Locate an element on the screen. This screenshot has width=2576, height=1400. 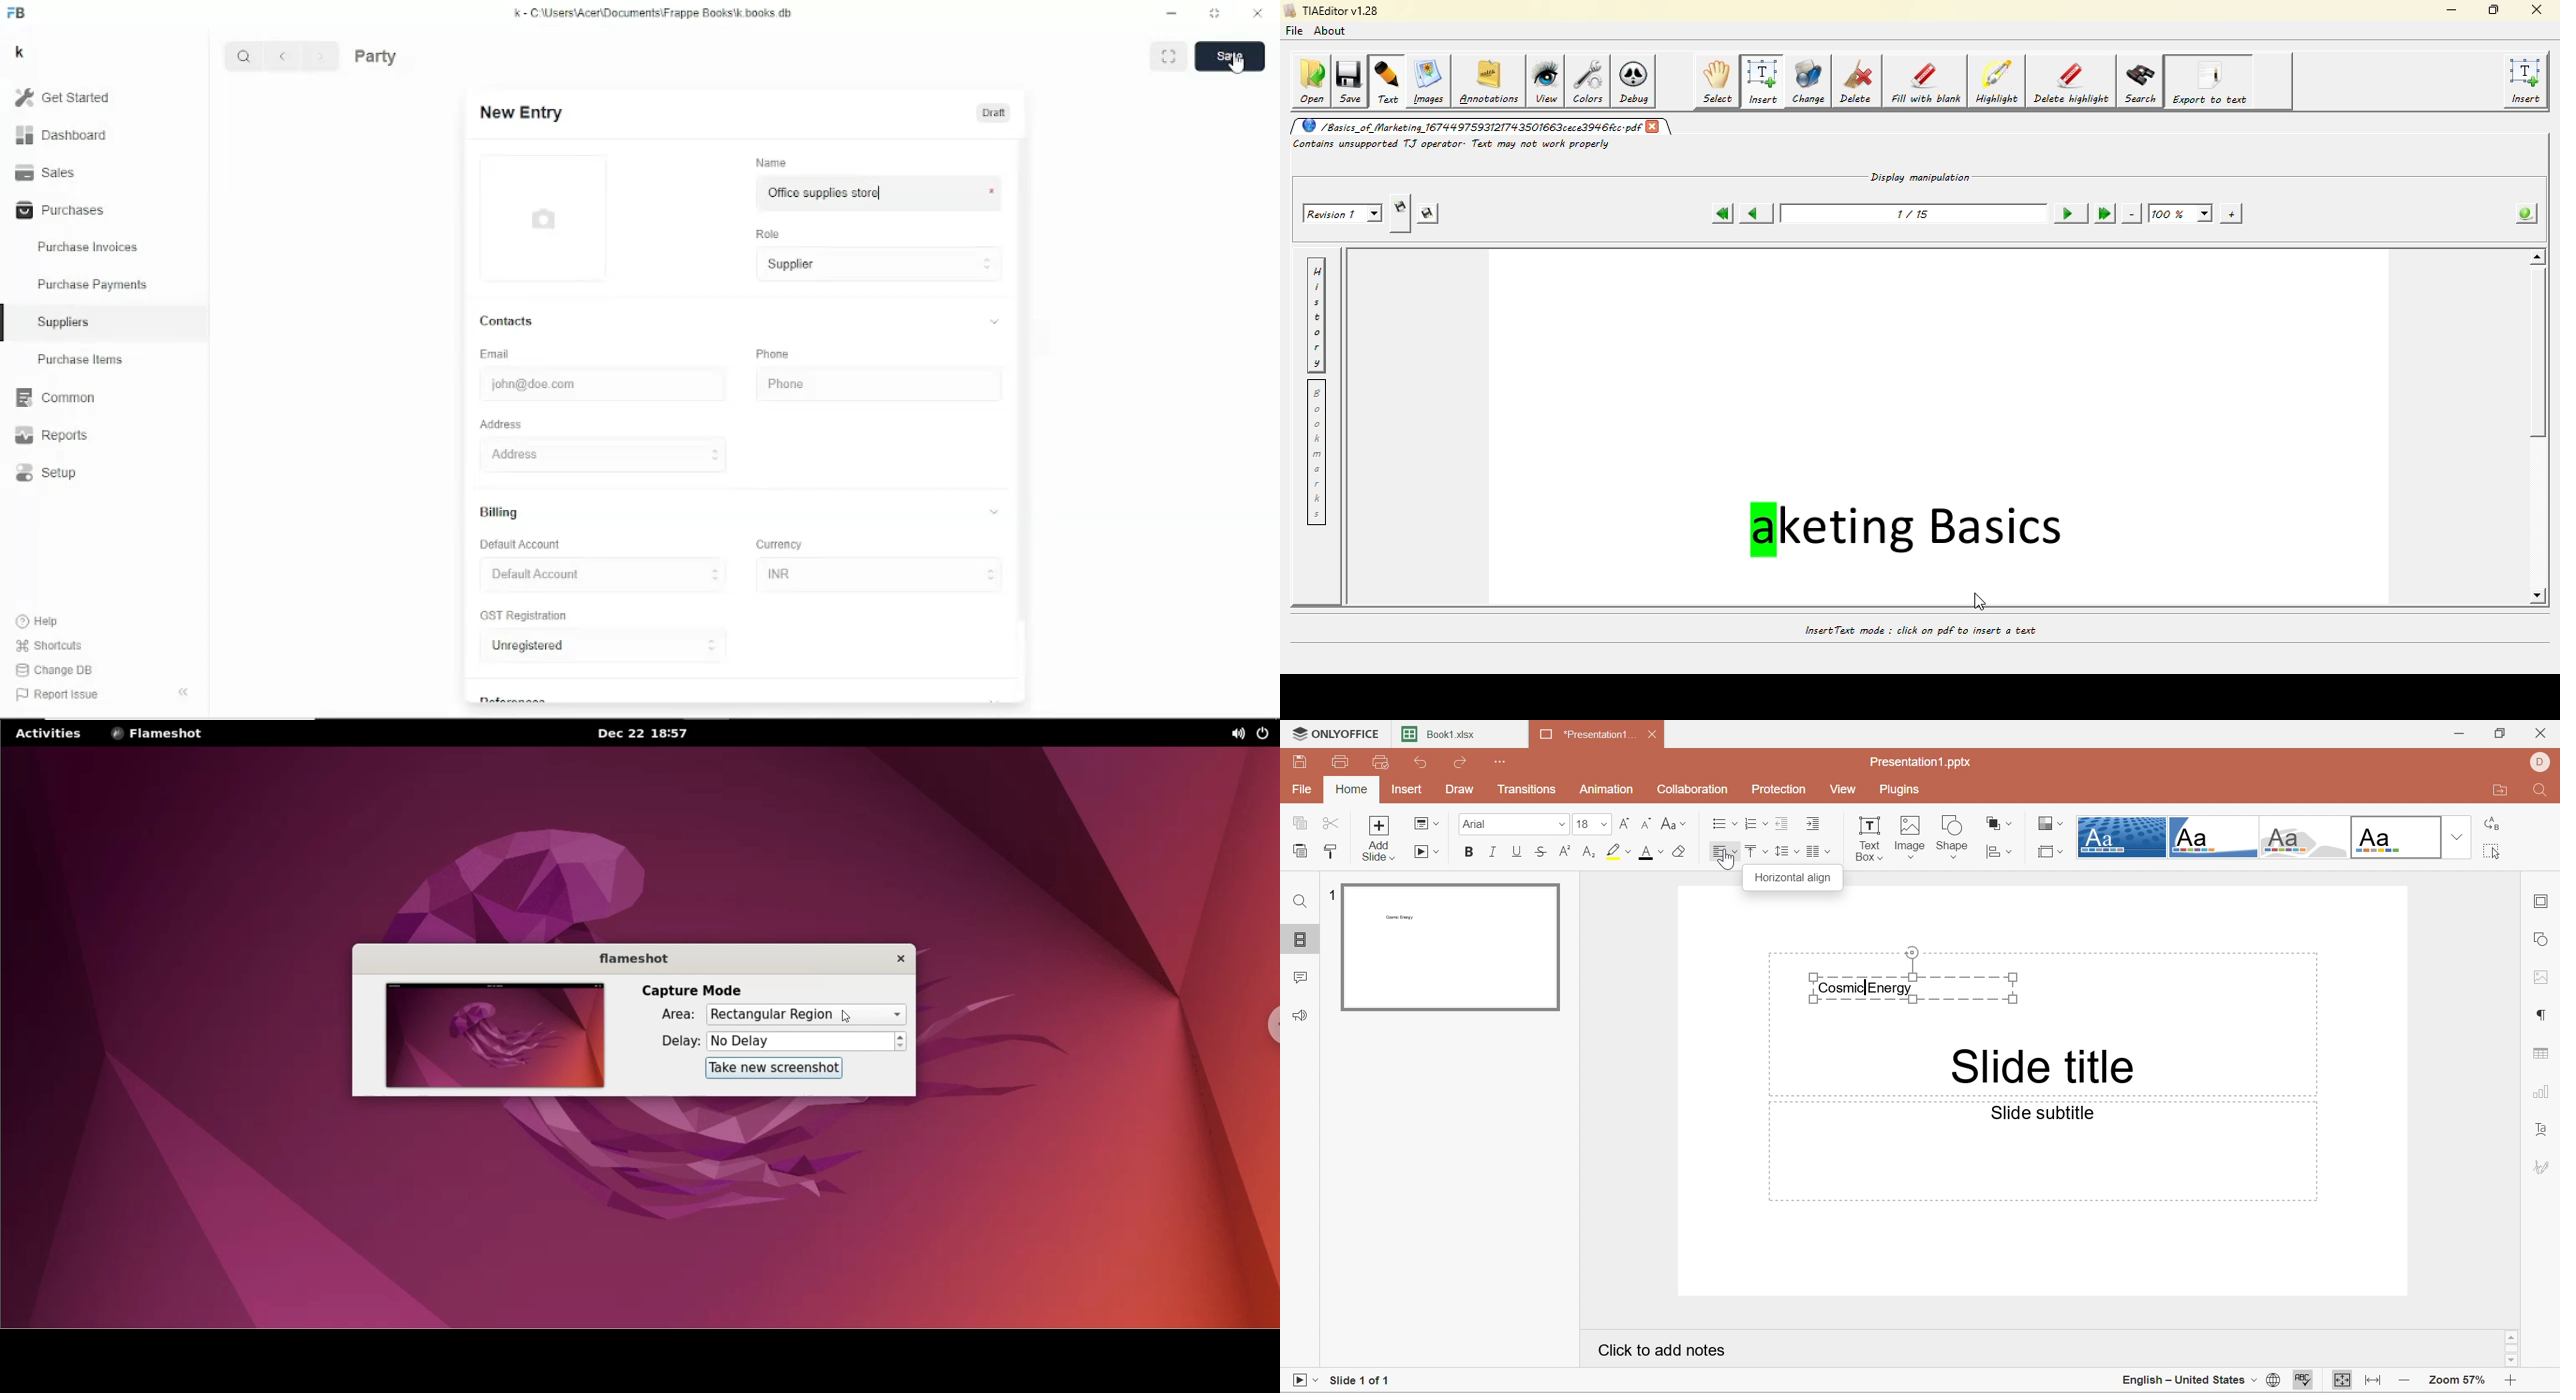
Plugins is located at coordinates (1901, 791).